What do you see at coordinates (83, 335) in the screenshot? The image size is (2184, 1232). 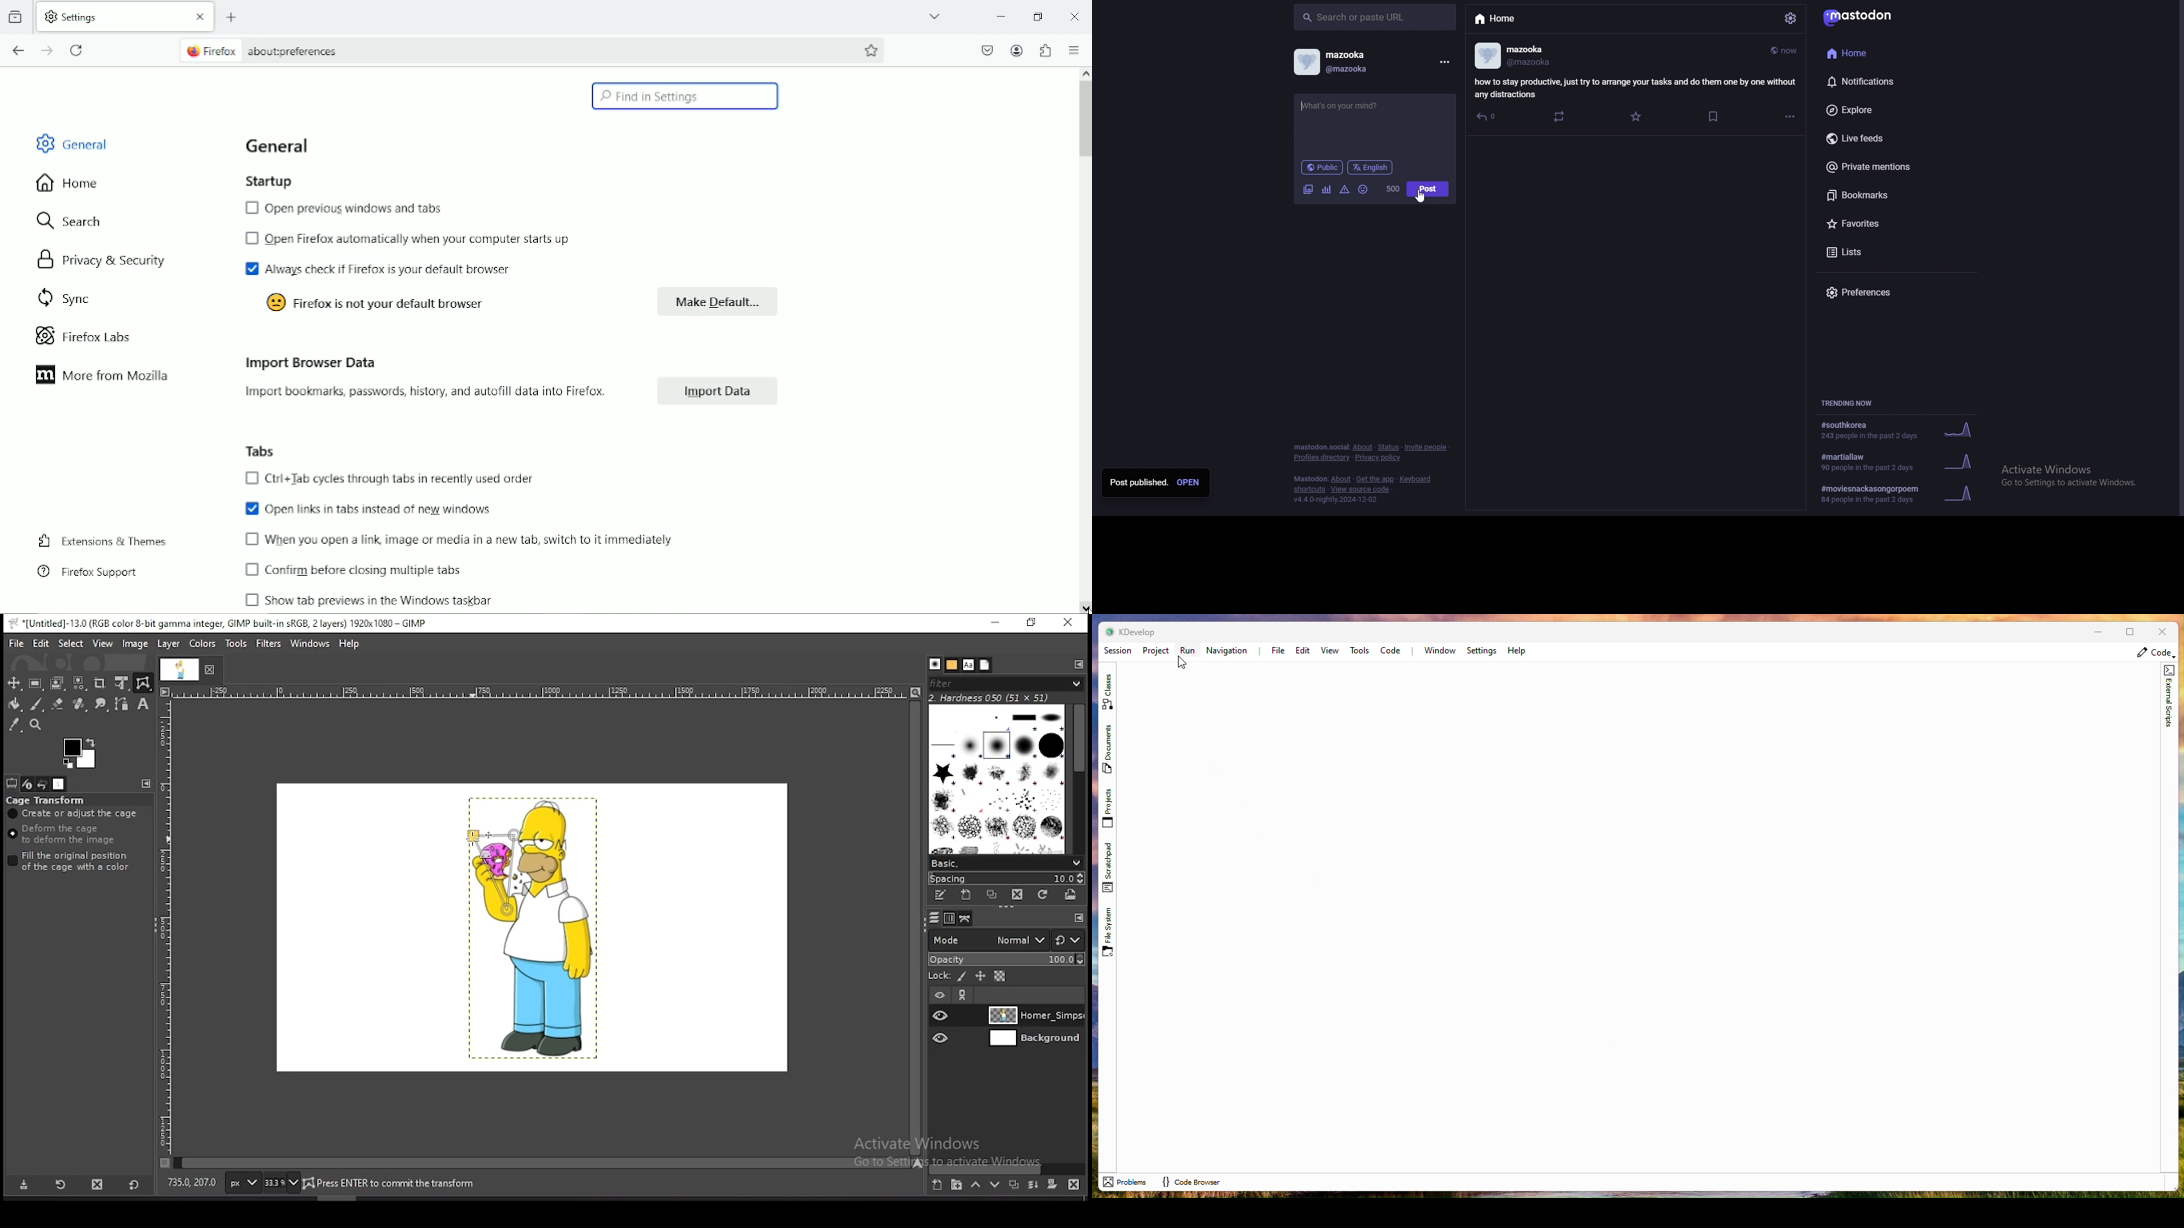 I see `Firefox labs` at bounding box center [83, 335].